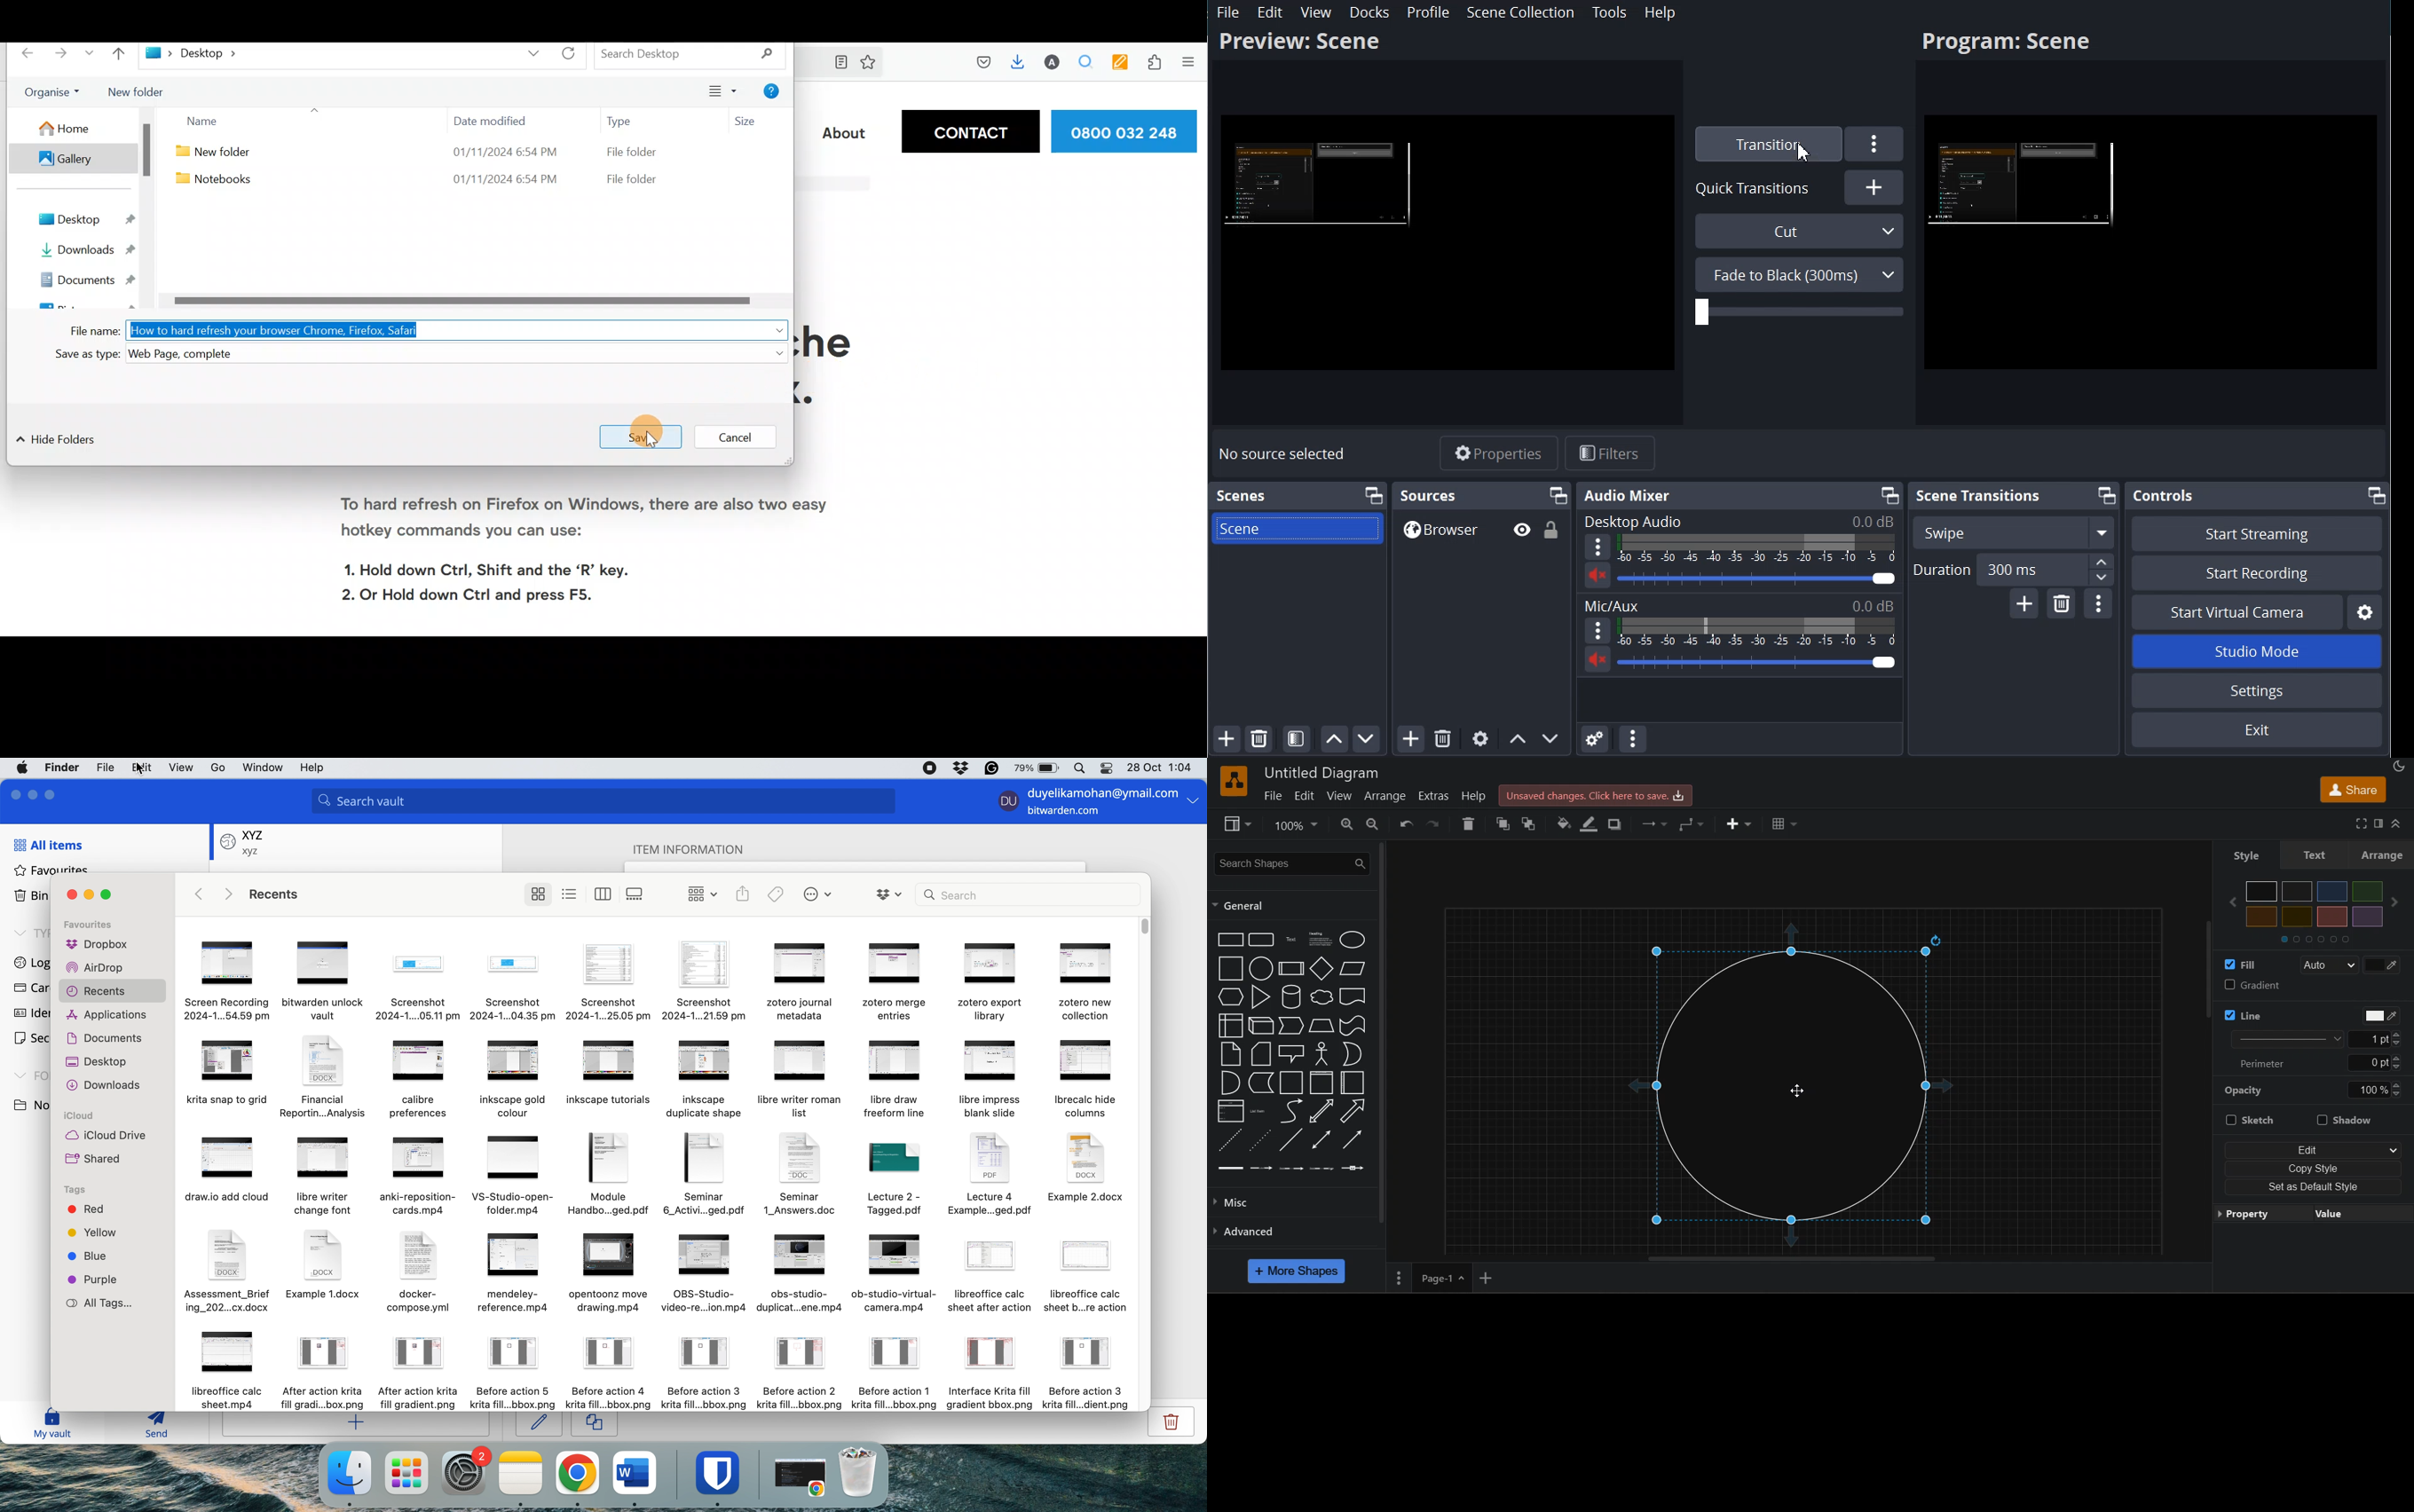 This screenshot has height=1512, width=2436. Describe the element at coordinates (1260, 1112) in the screenshot. I see `list item` at that location.